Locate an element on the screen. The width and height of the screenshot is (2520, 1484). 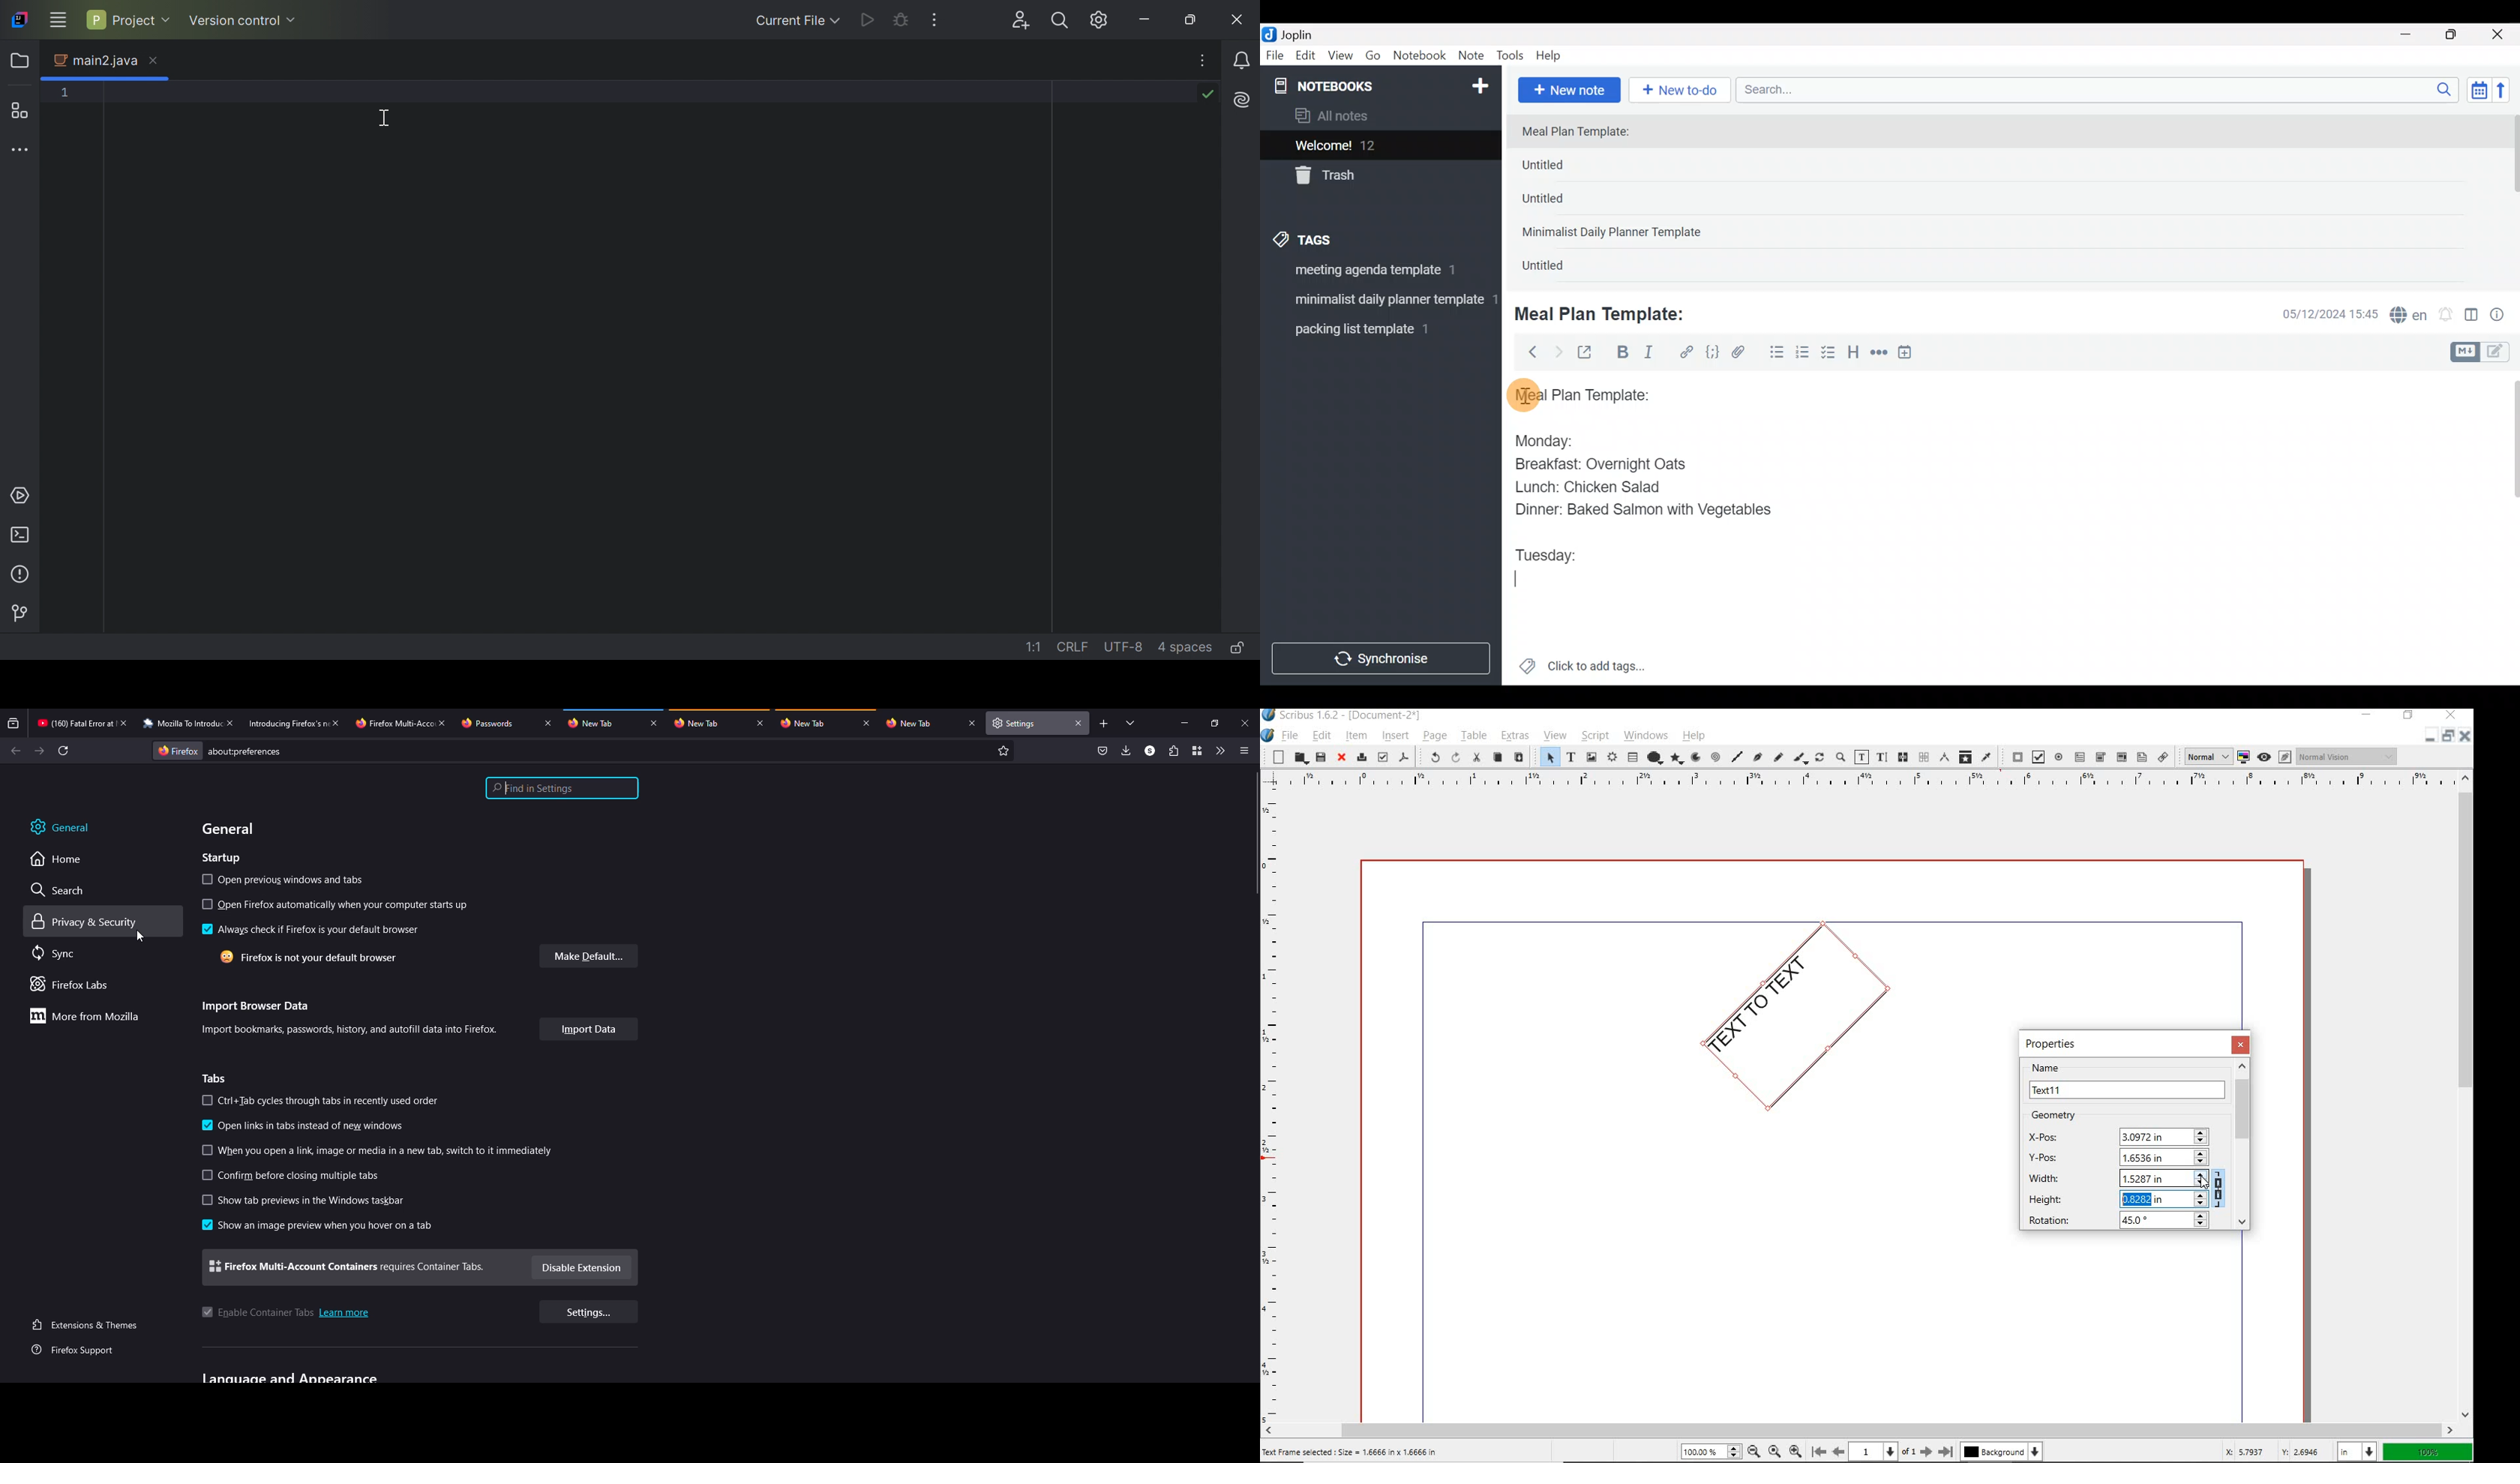
tab is located at coordinates (591, 722).